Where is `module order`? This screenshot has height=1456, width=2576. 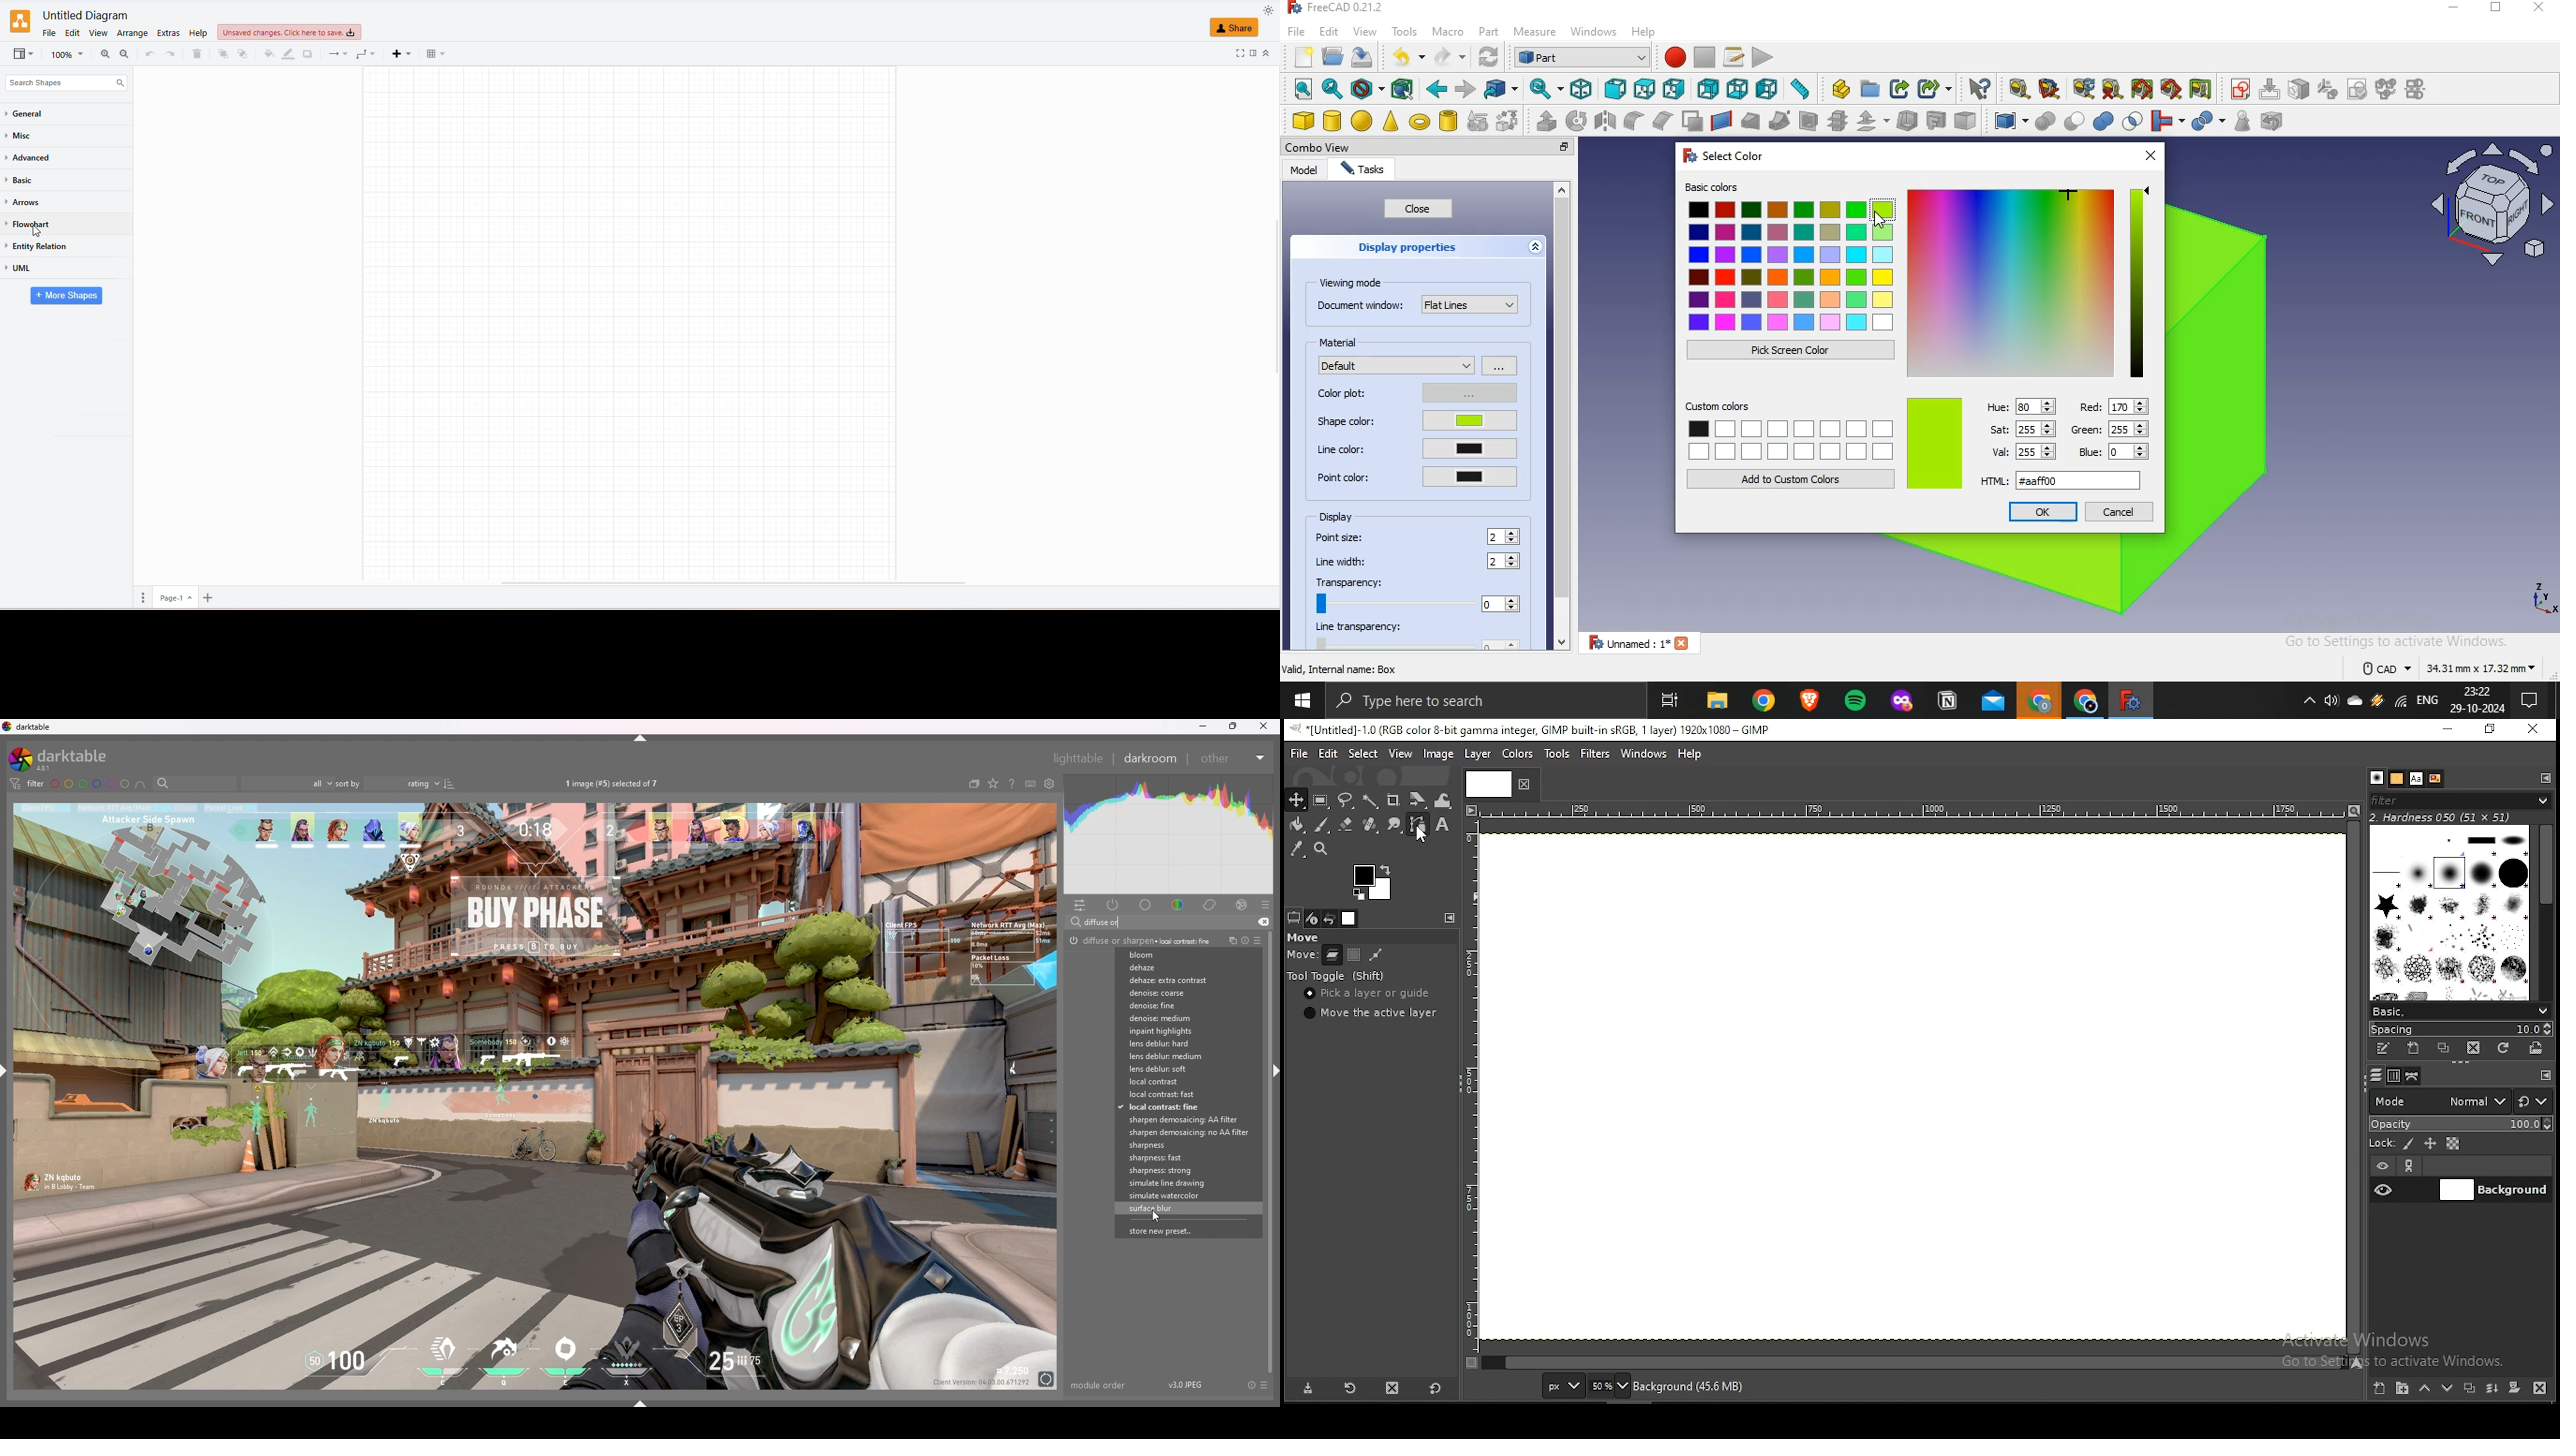
module order is located at coordinates (1100, 1385).